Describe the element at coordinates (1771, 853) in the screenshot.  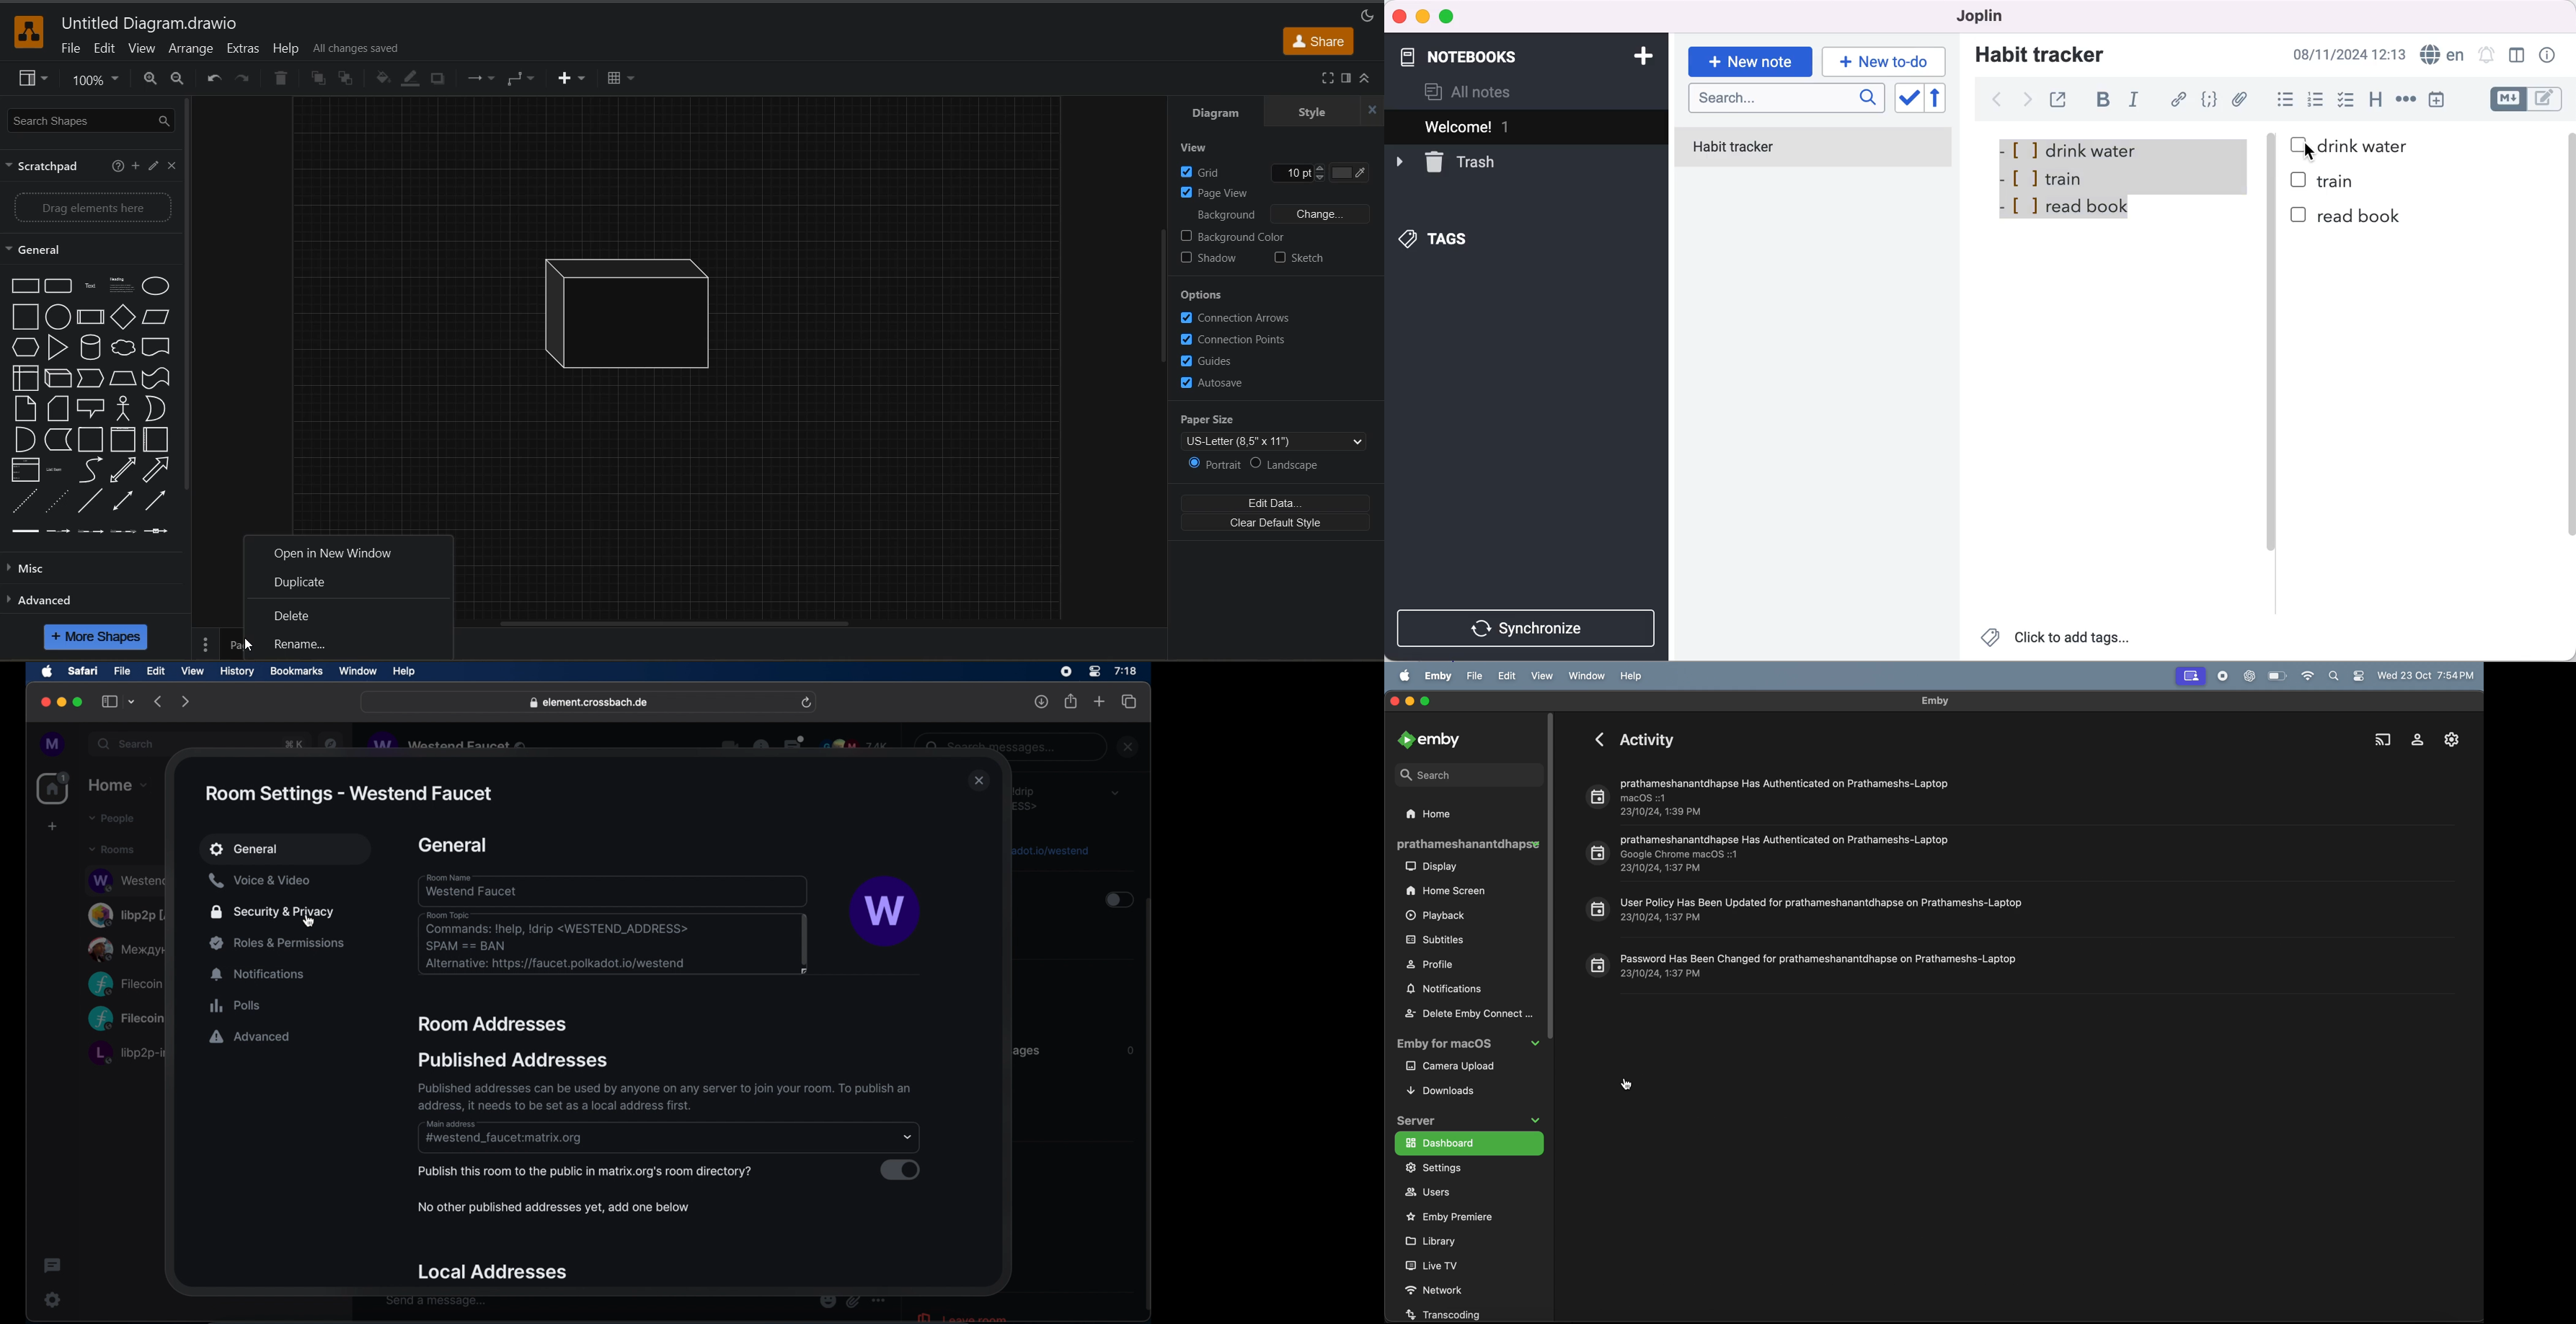
I see `prathameshanantdhapse Has Authenticated on Prathameshs-Laptop
=) Google Chrome macOS ::1
23/10/24, 1:37 PM` at that location.